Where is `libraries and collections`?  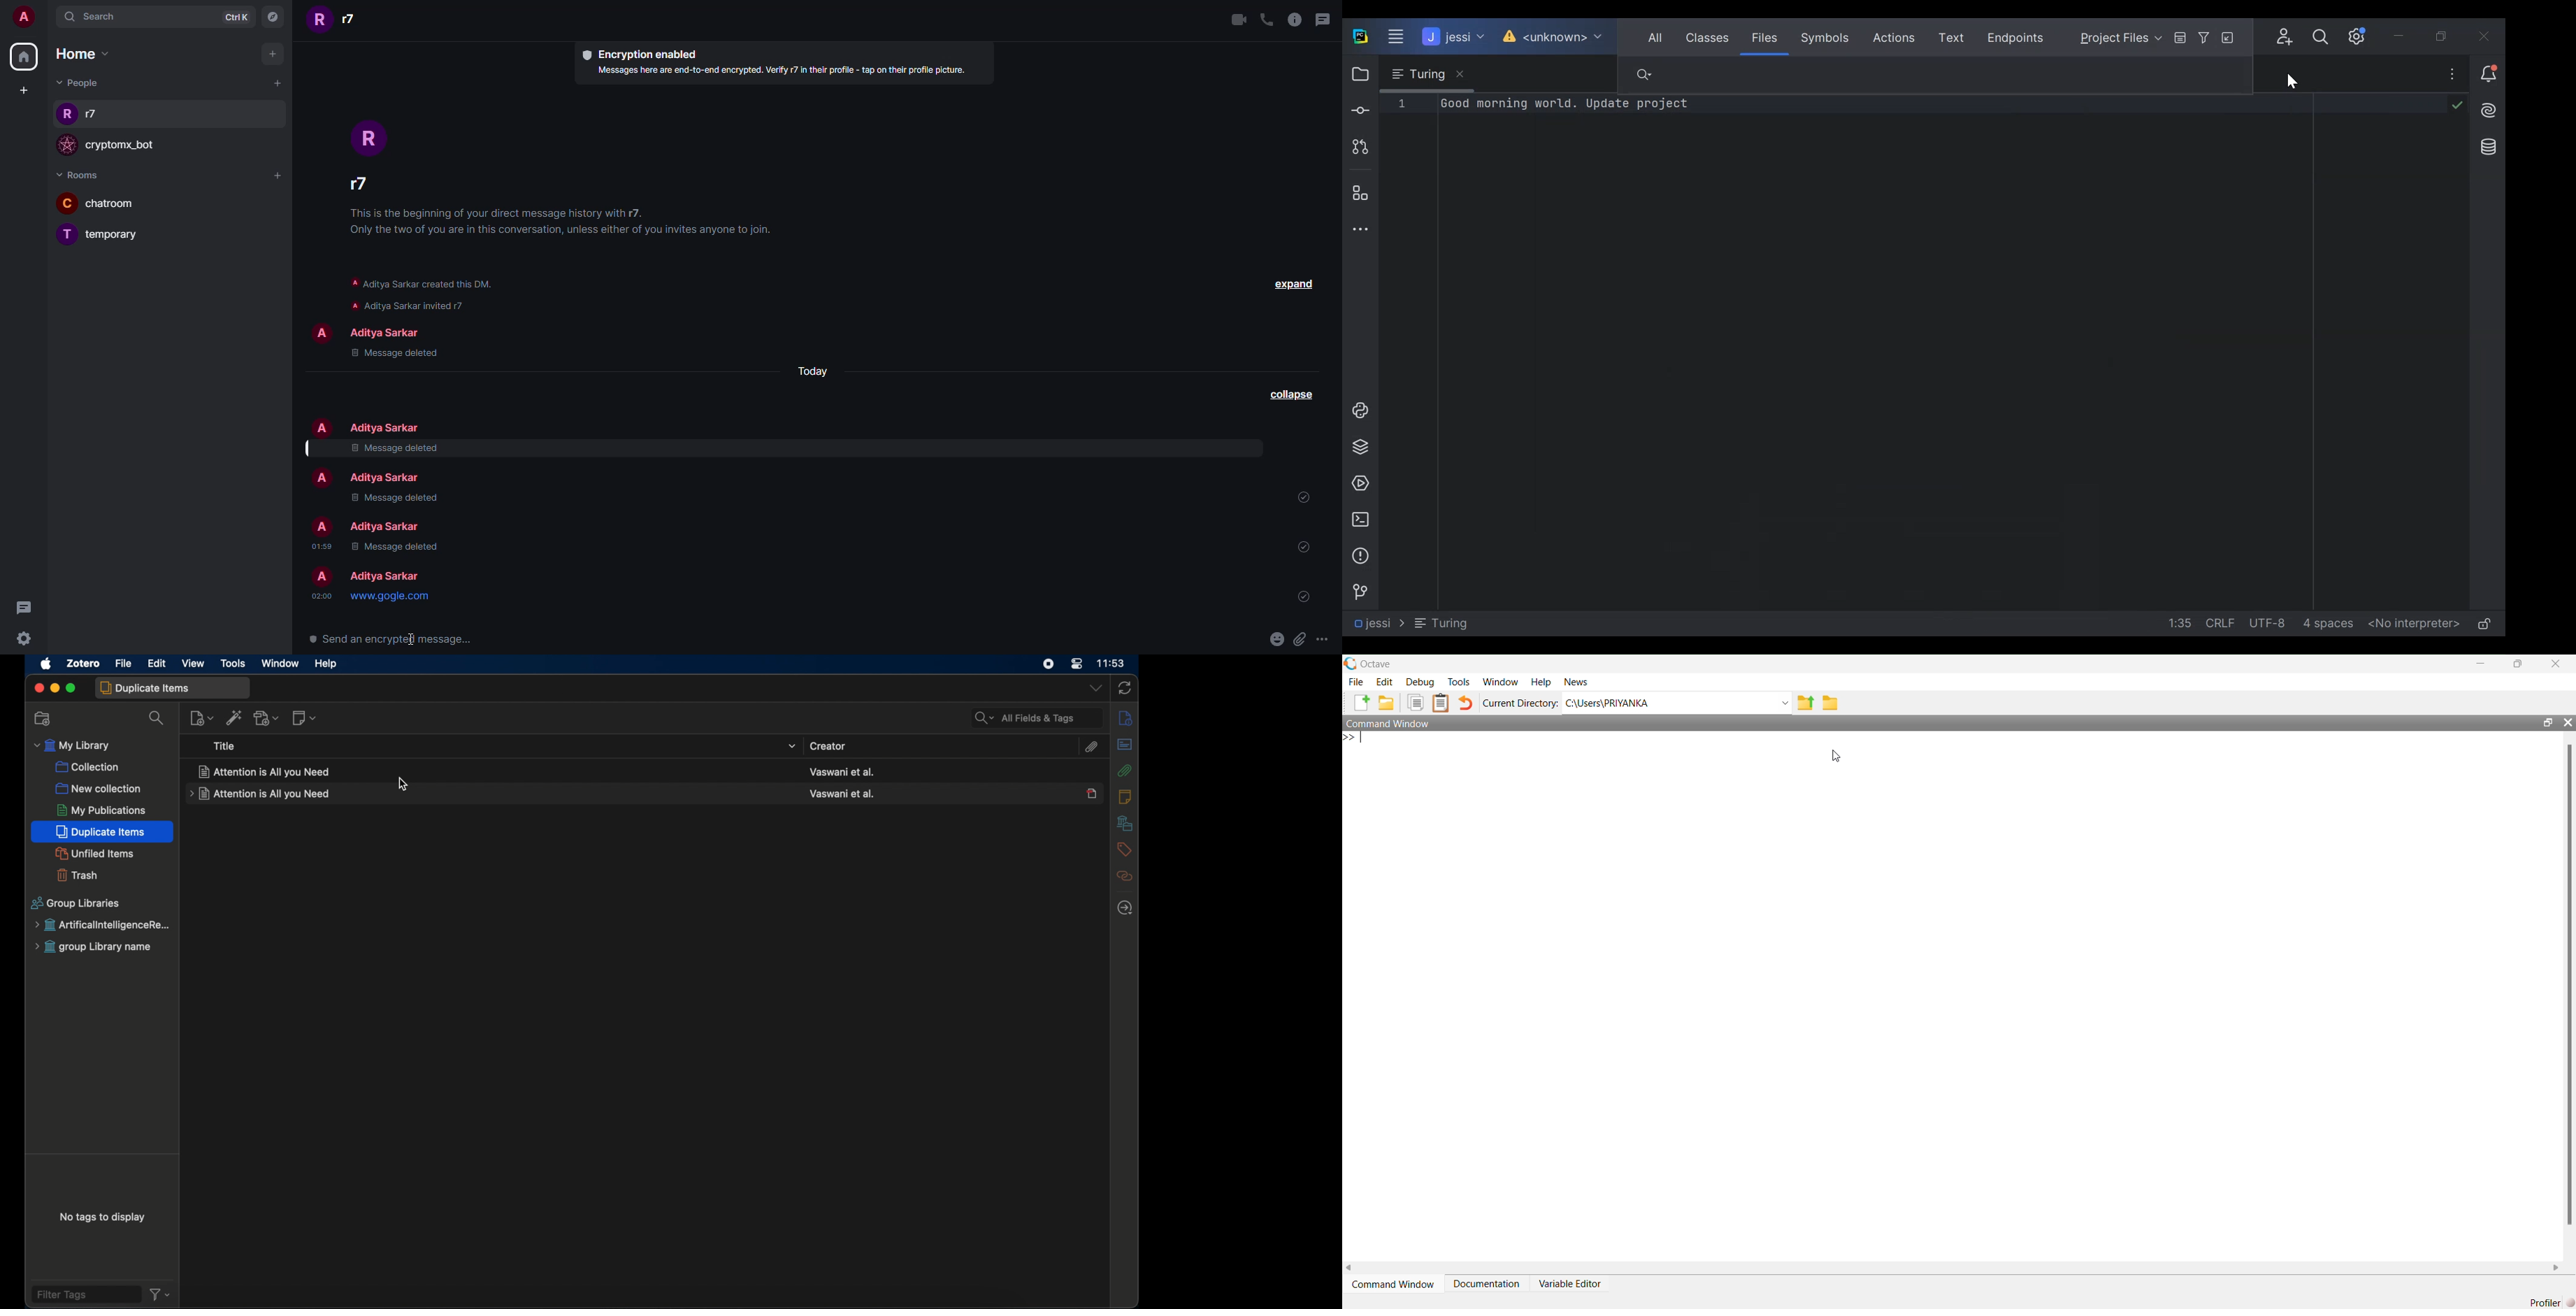
libraries and collections is located at coordinates (1126, 823).